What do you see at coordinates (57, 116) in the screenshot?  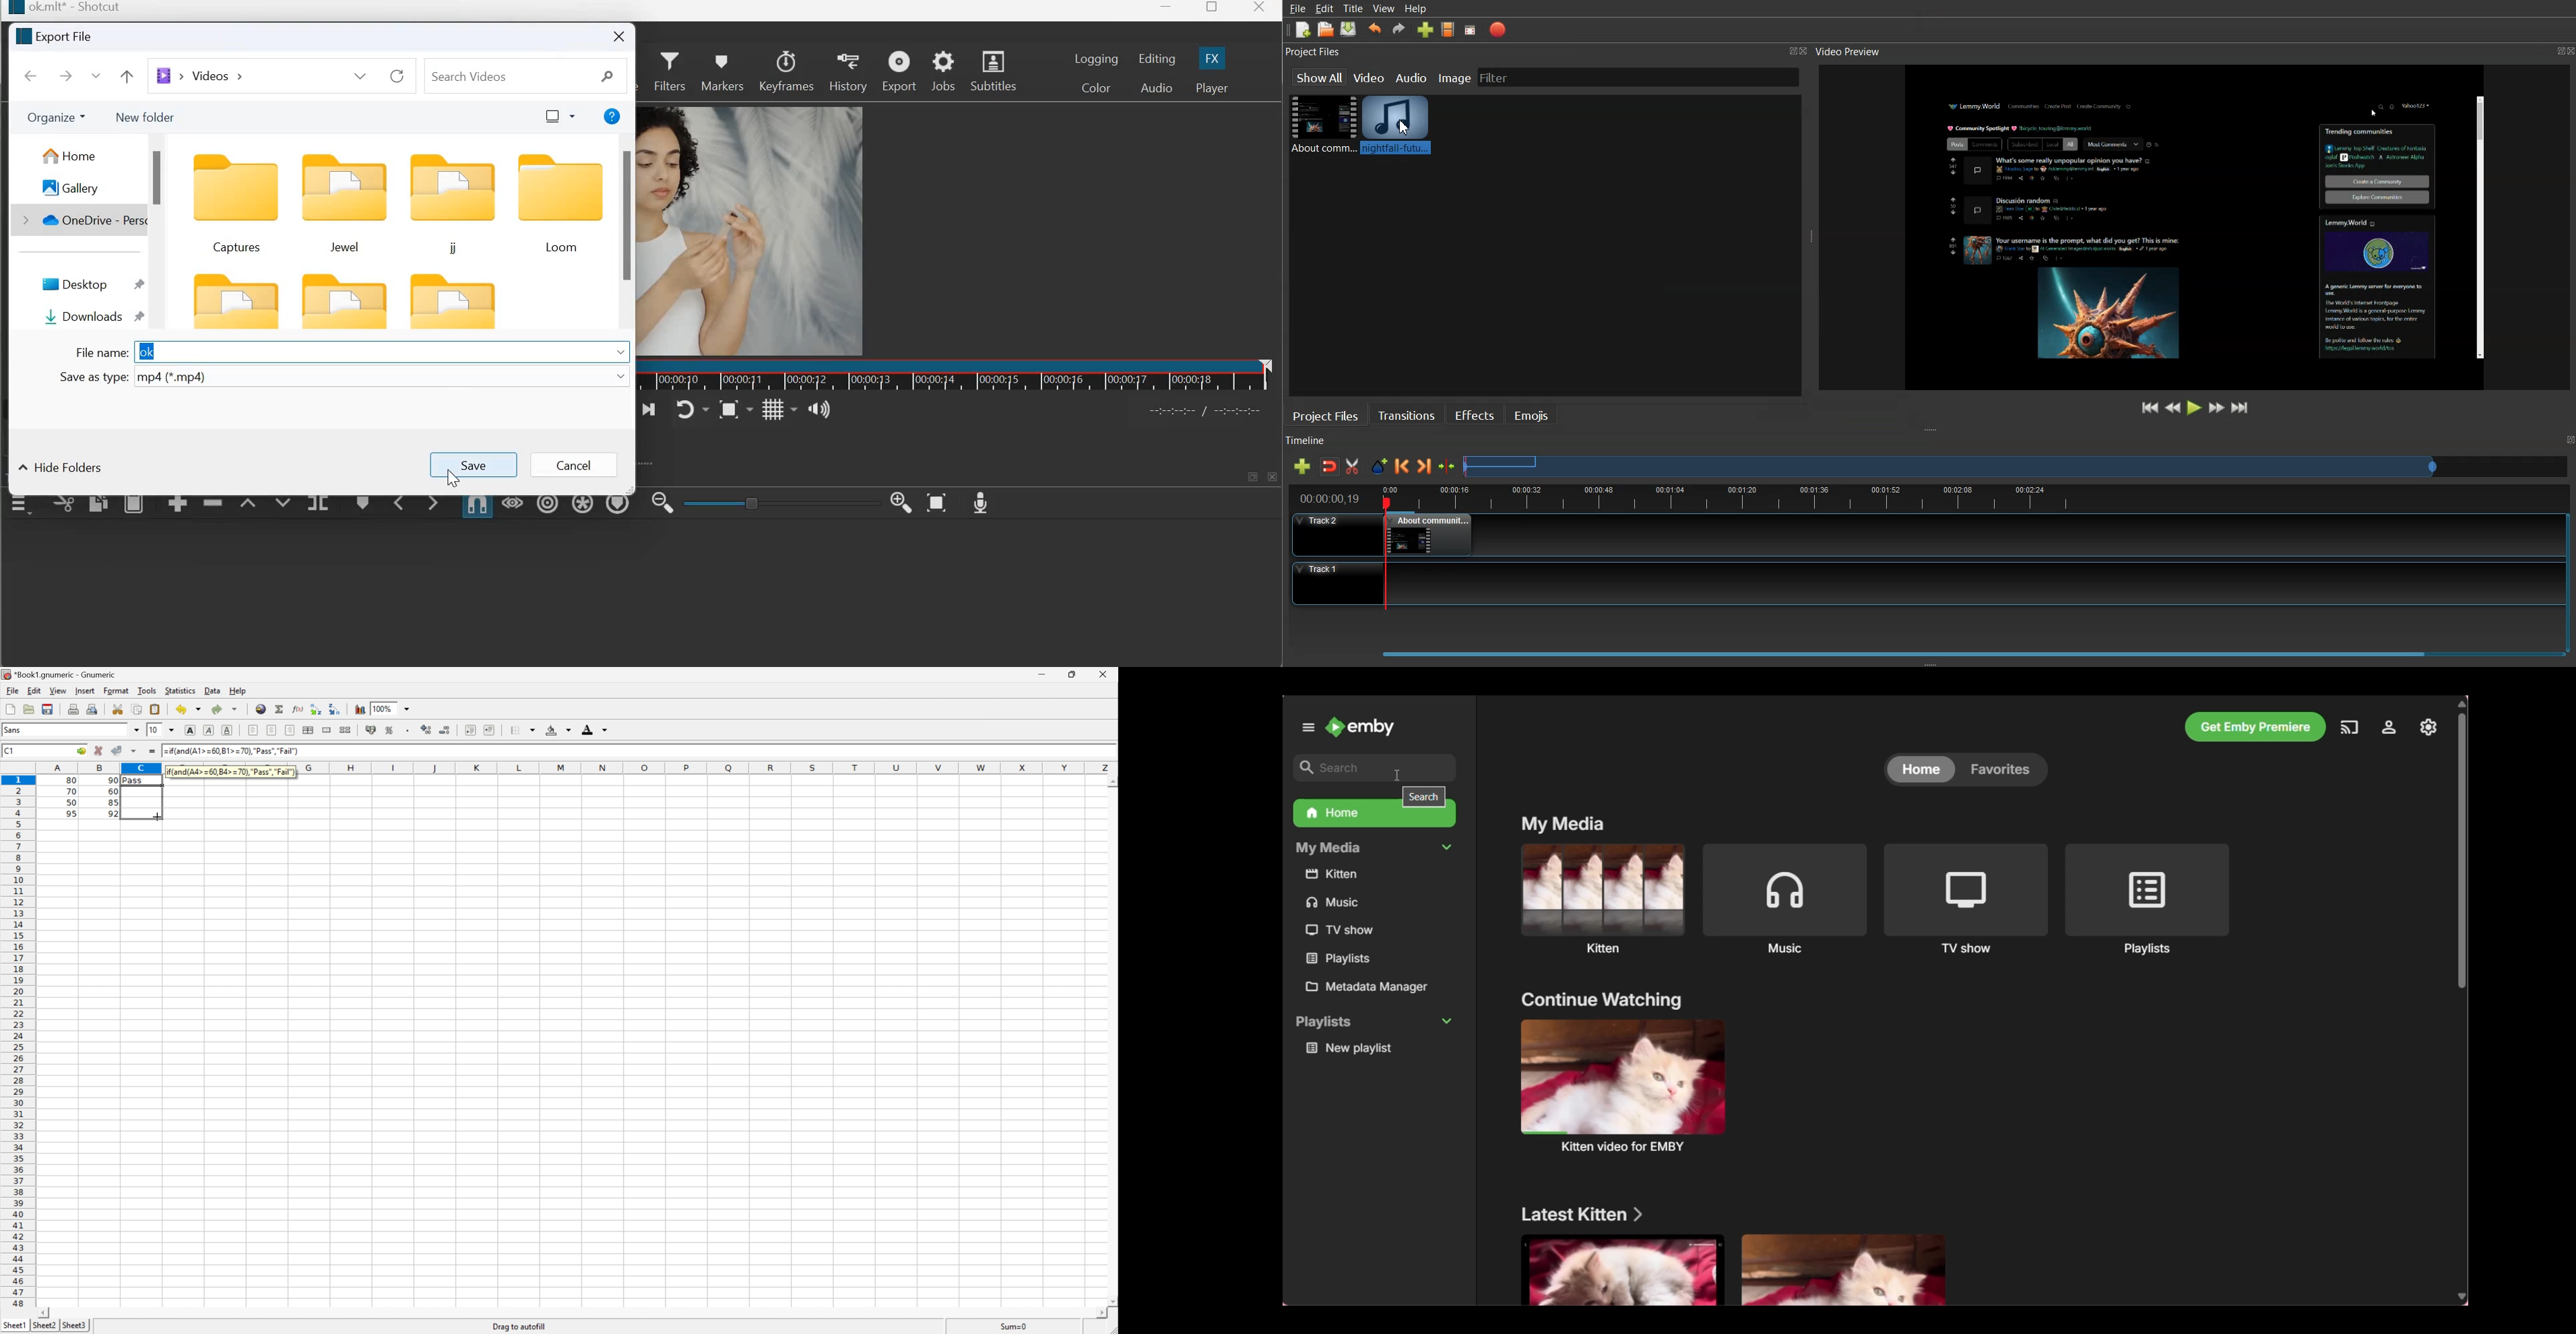 I see `Organise` at bounding box center [57, 116].